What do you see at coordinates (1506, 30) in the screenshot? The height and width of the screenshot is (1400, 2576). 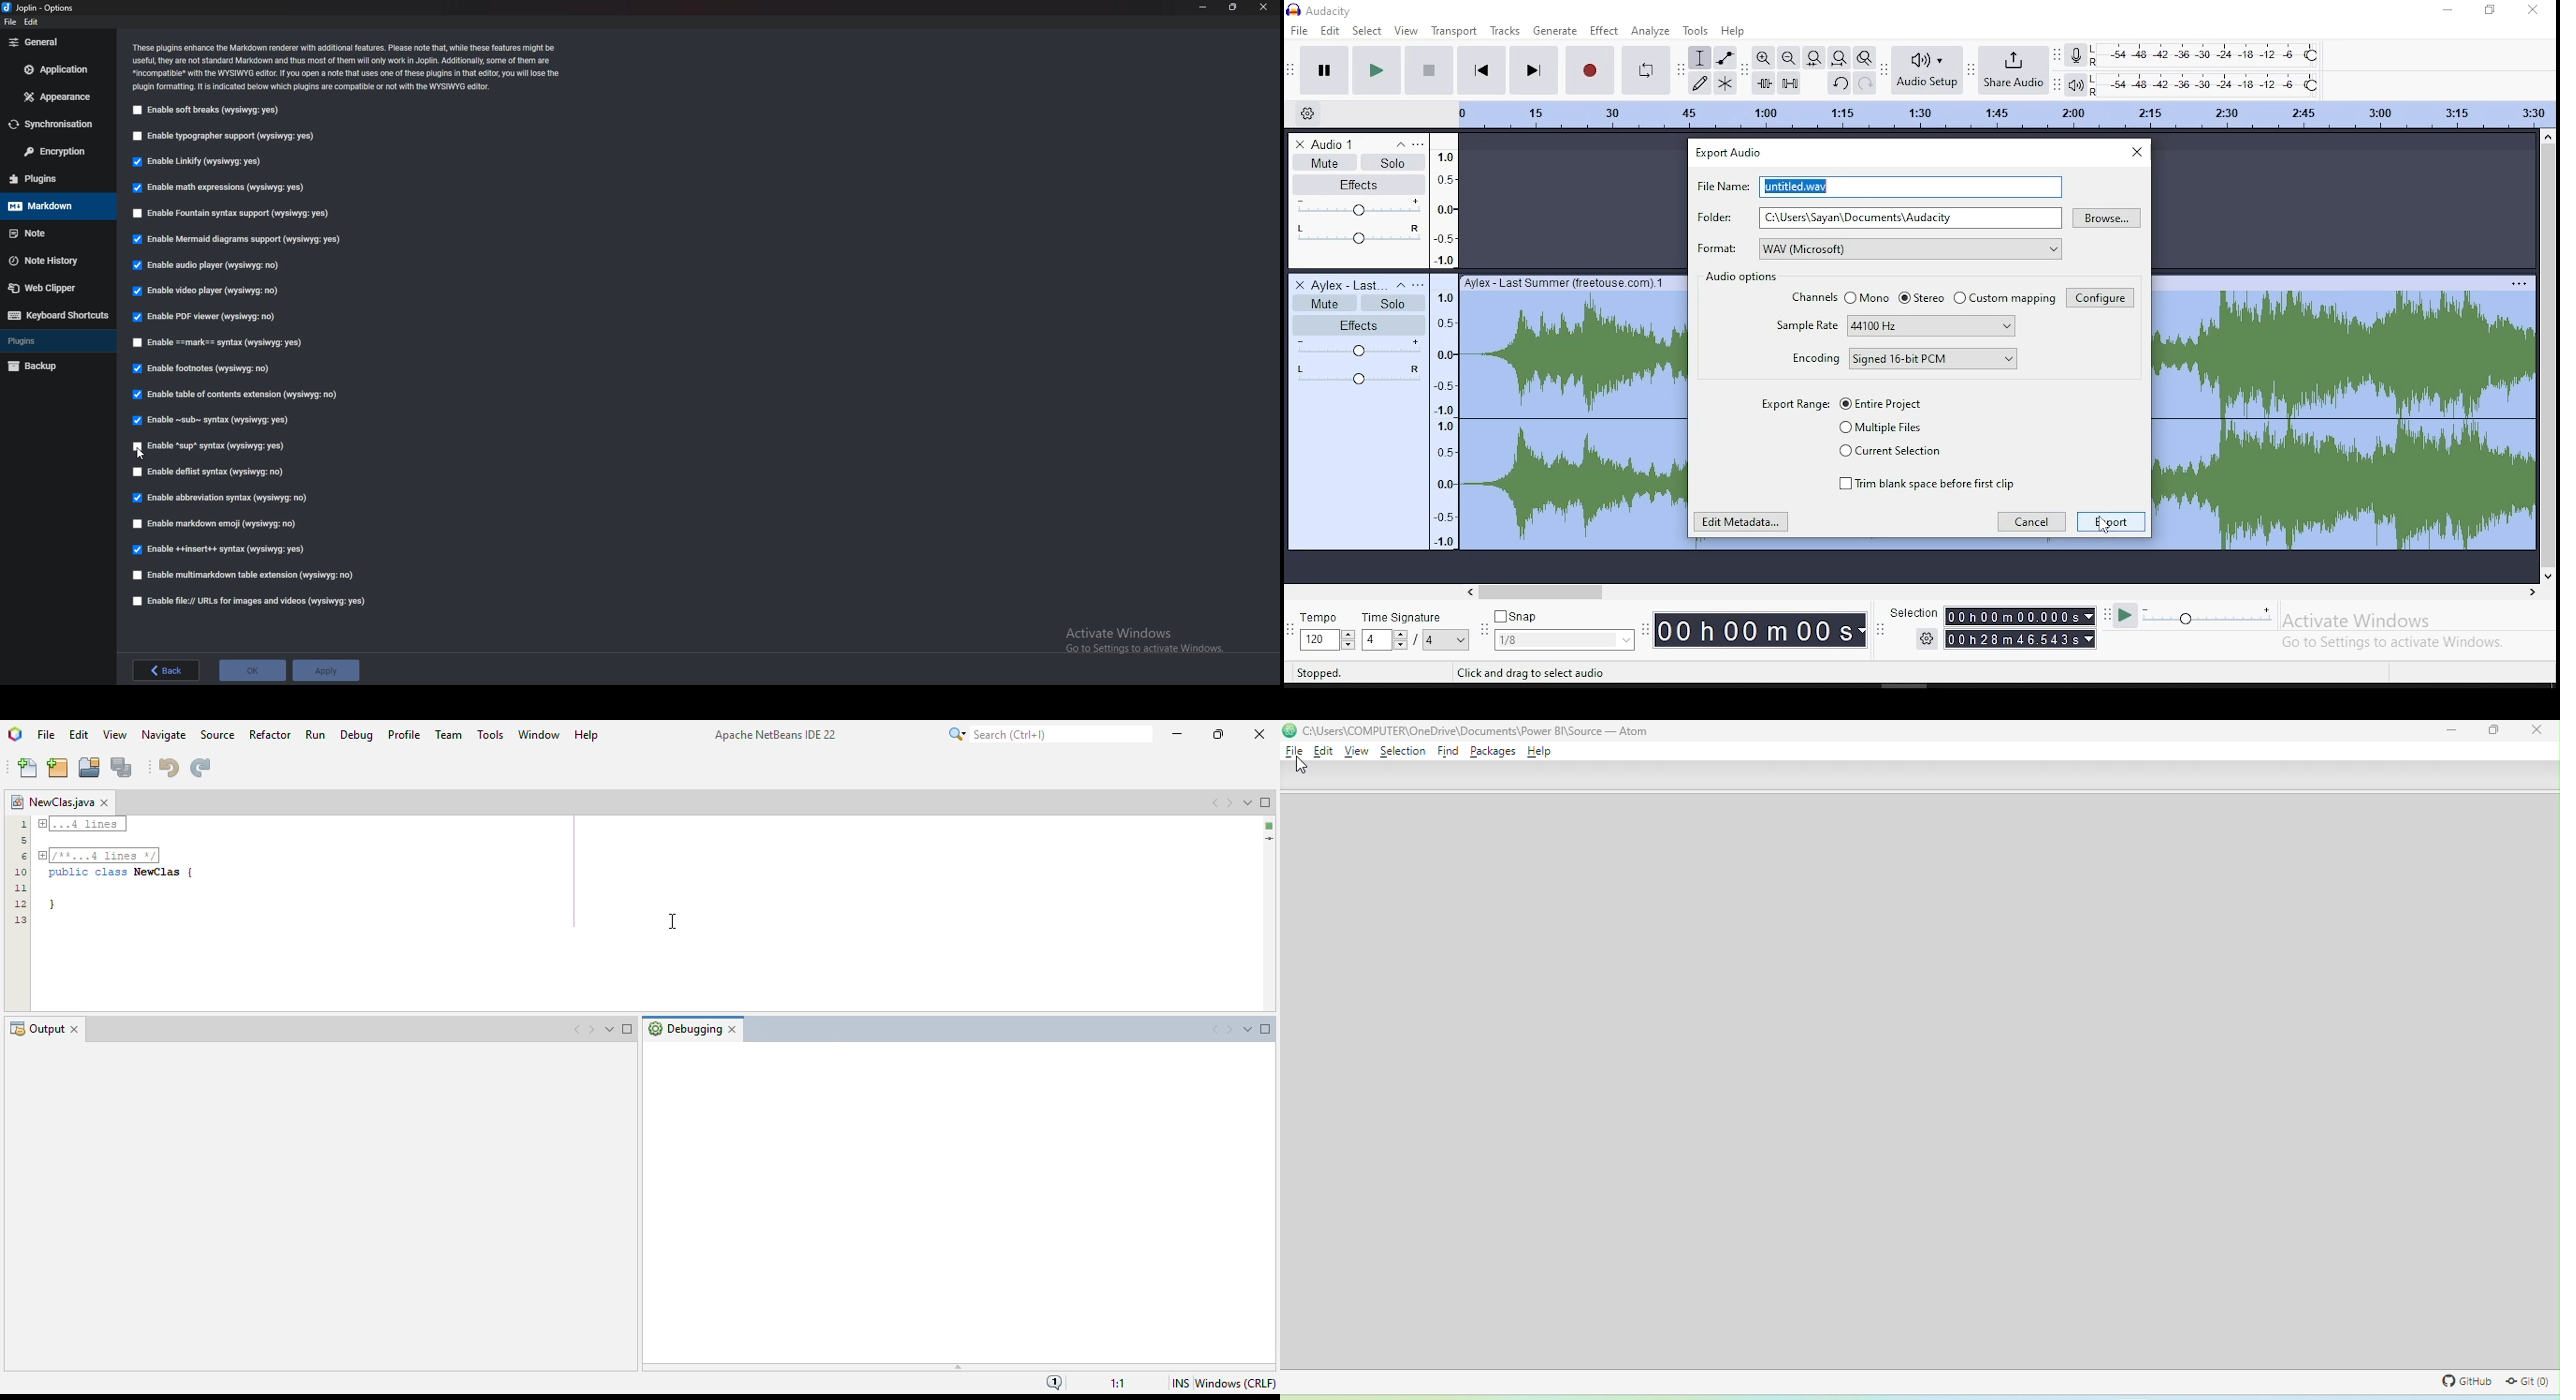 I see `tracks` at bounding box center [1506, 30].